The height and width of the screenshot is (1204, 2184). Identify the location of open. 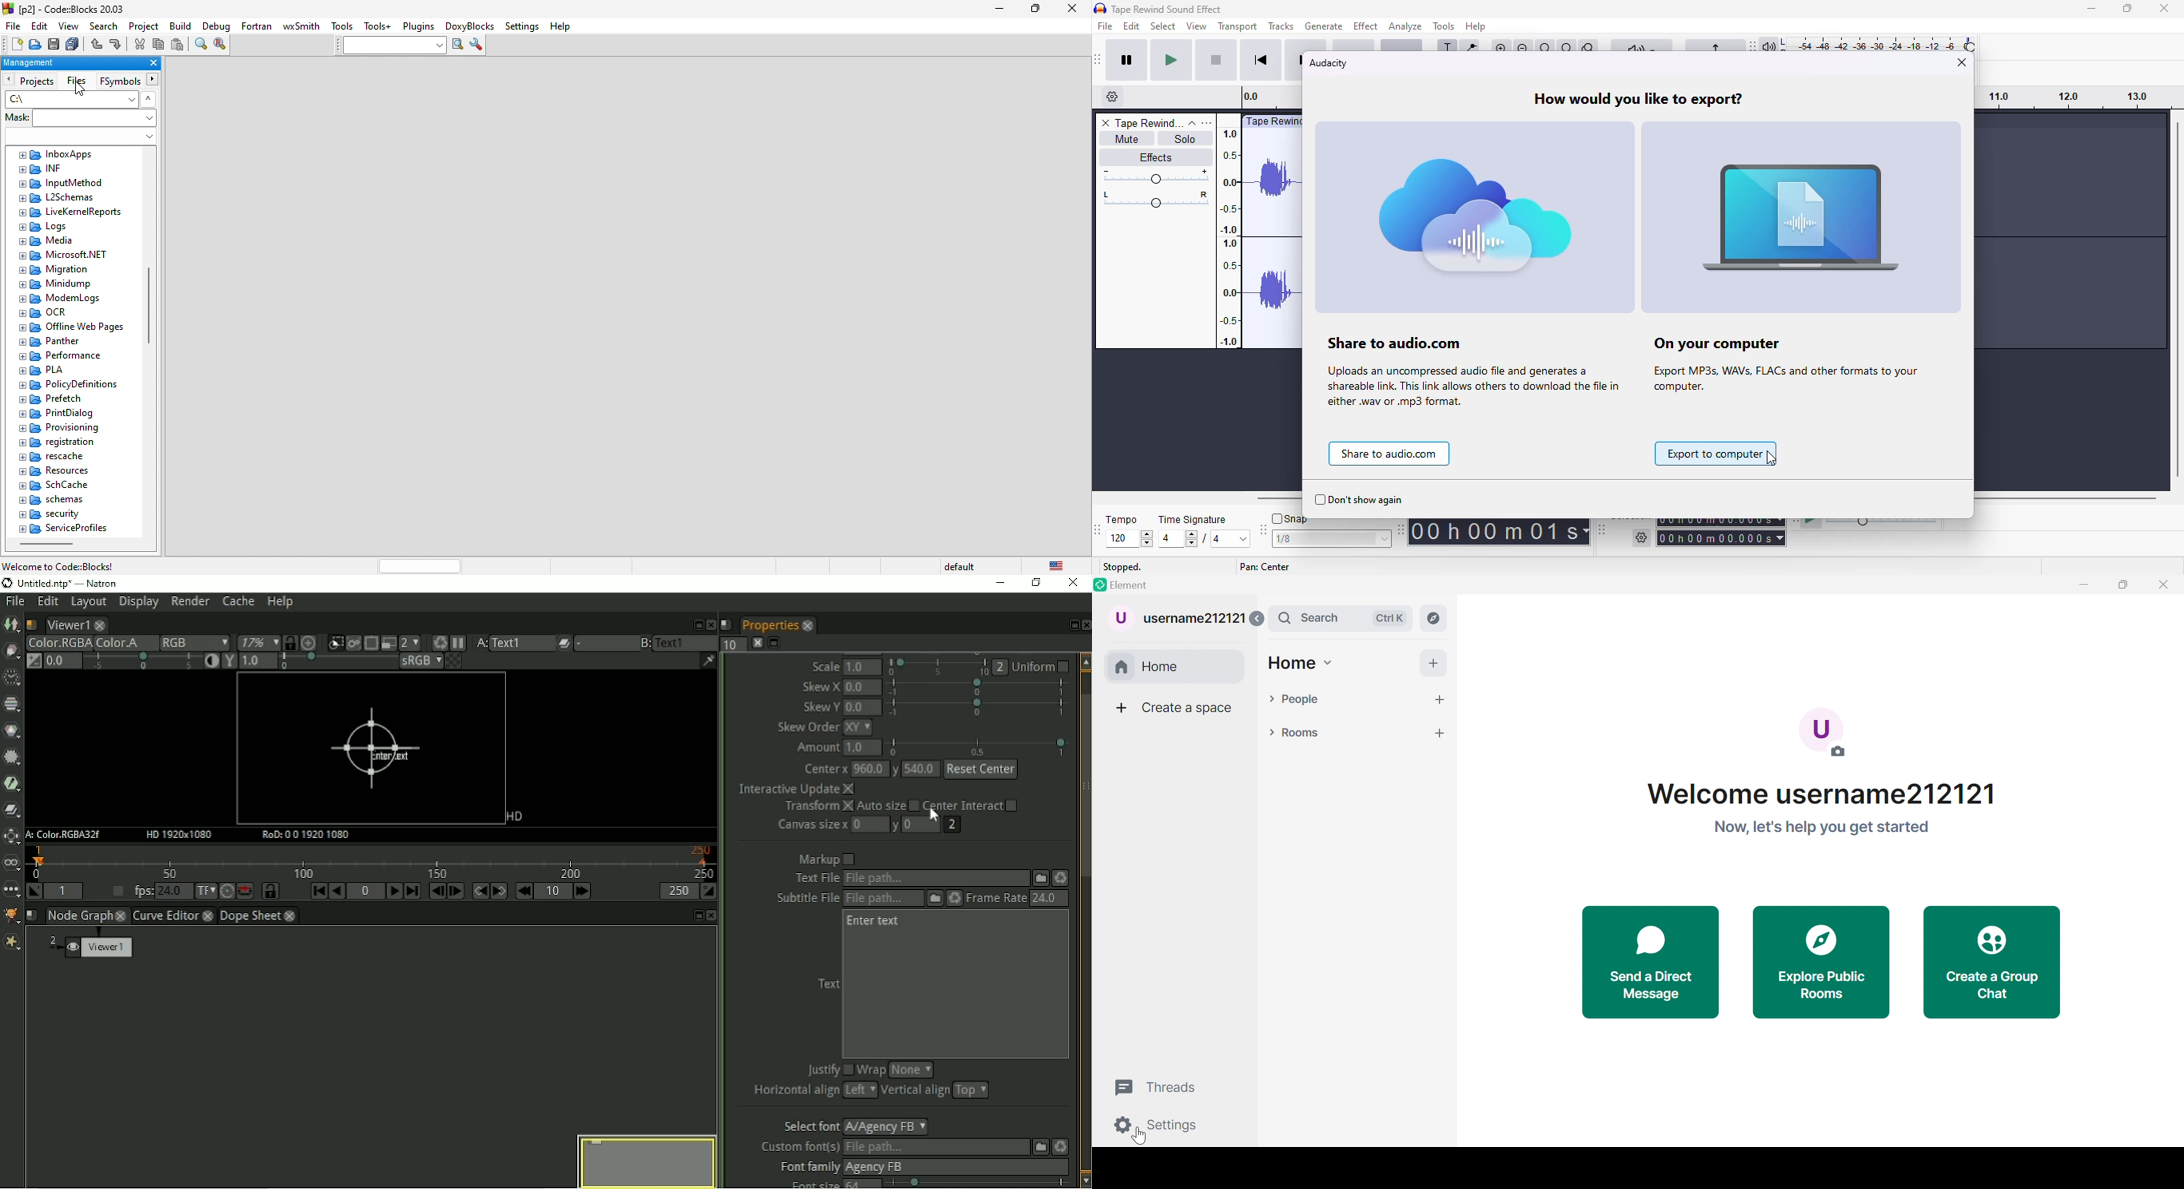
(37, 45).